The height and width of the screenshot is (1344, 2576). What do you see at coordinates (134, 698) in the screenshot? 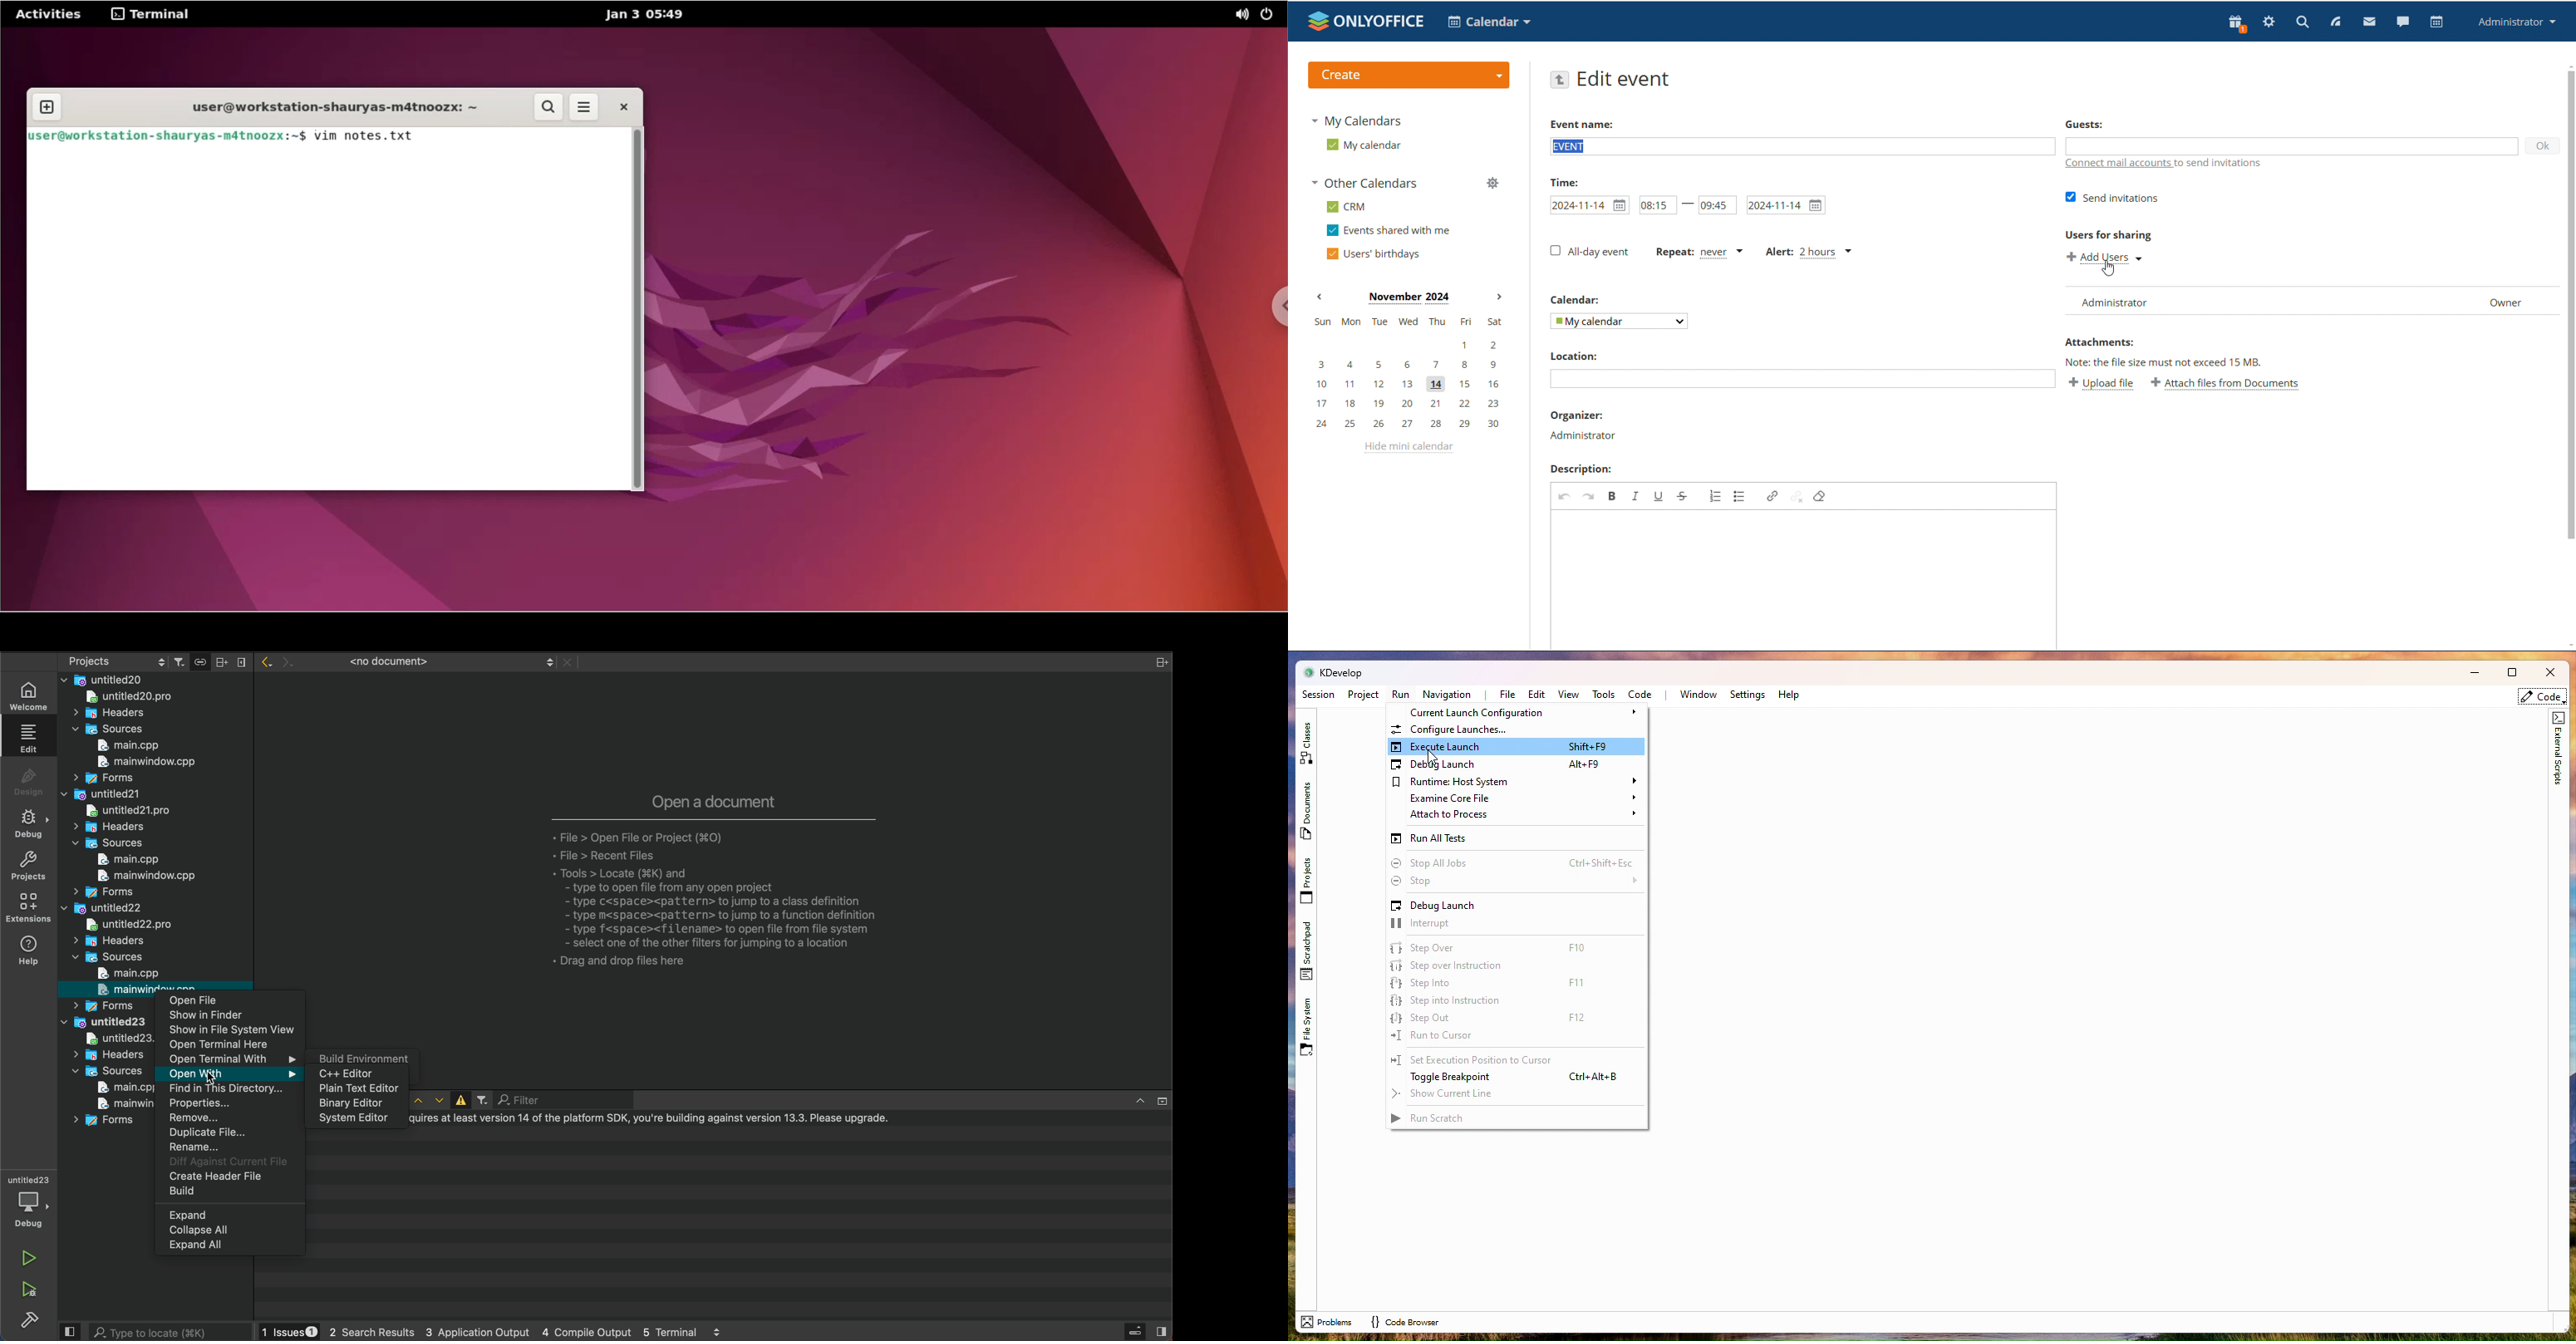
I see `untitled20 pro` at bounding box center [134, 698].